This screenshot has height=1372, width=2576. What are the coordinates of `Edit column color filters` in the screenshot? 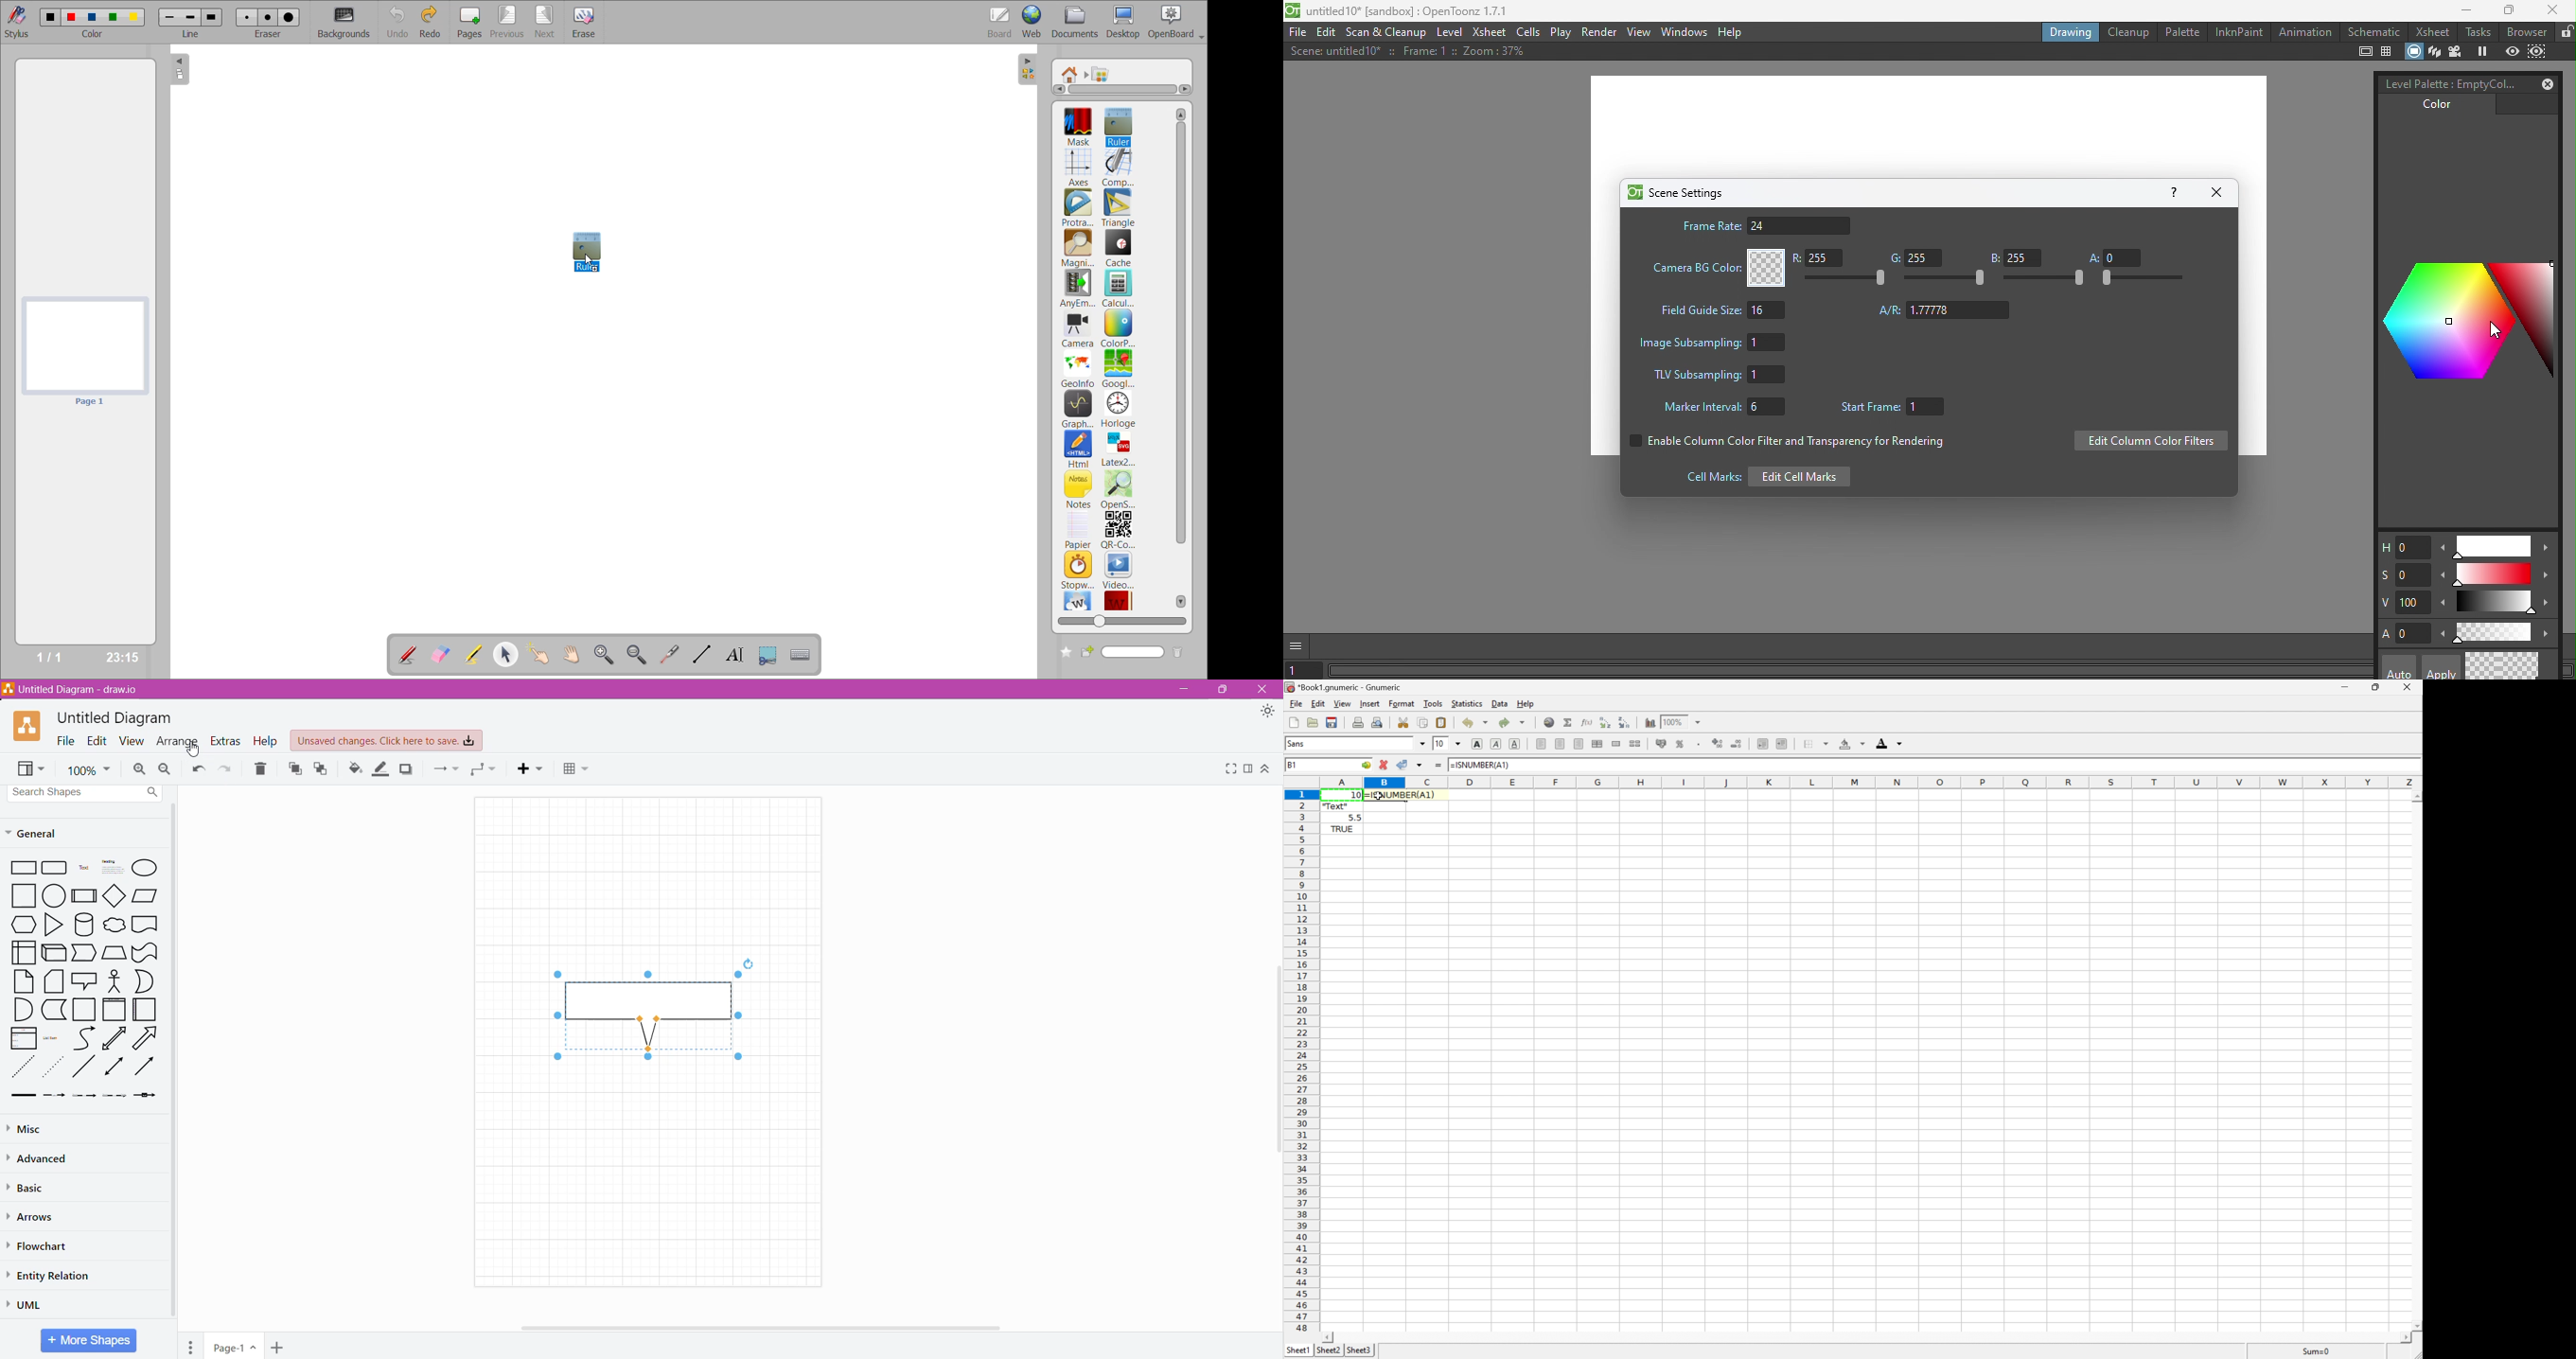 It's located at (2150, 442).